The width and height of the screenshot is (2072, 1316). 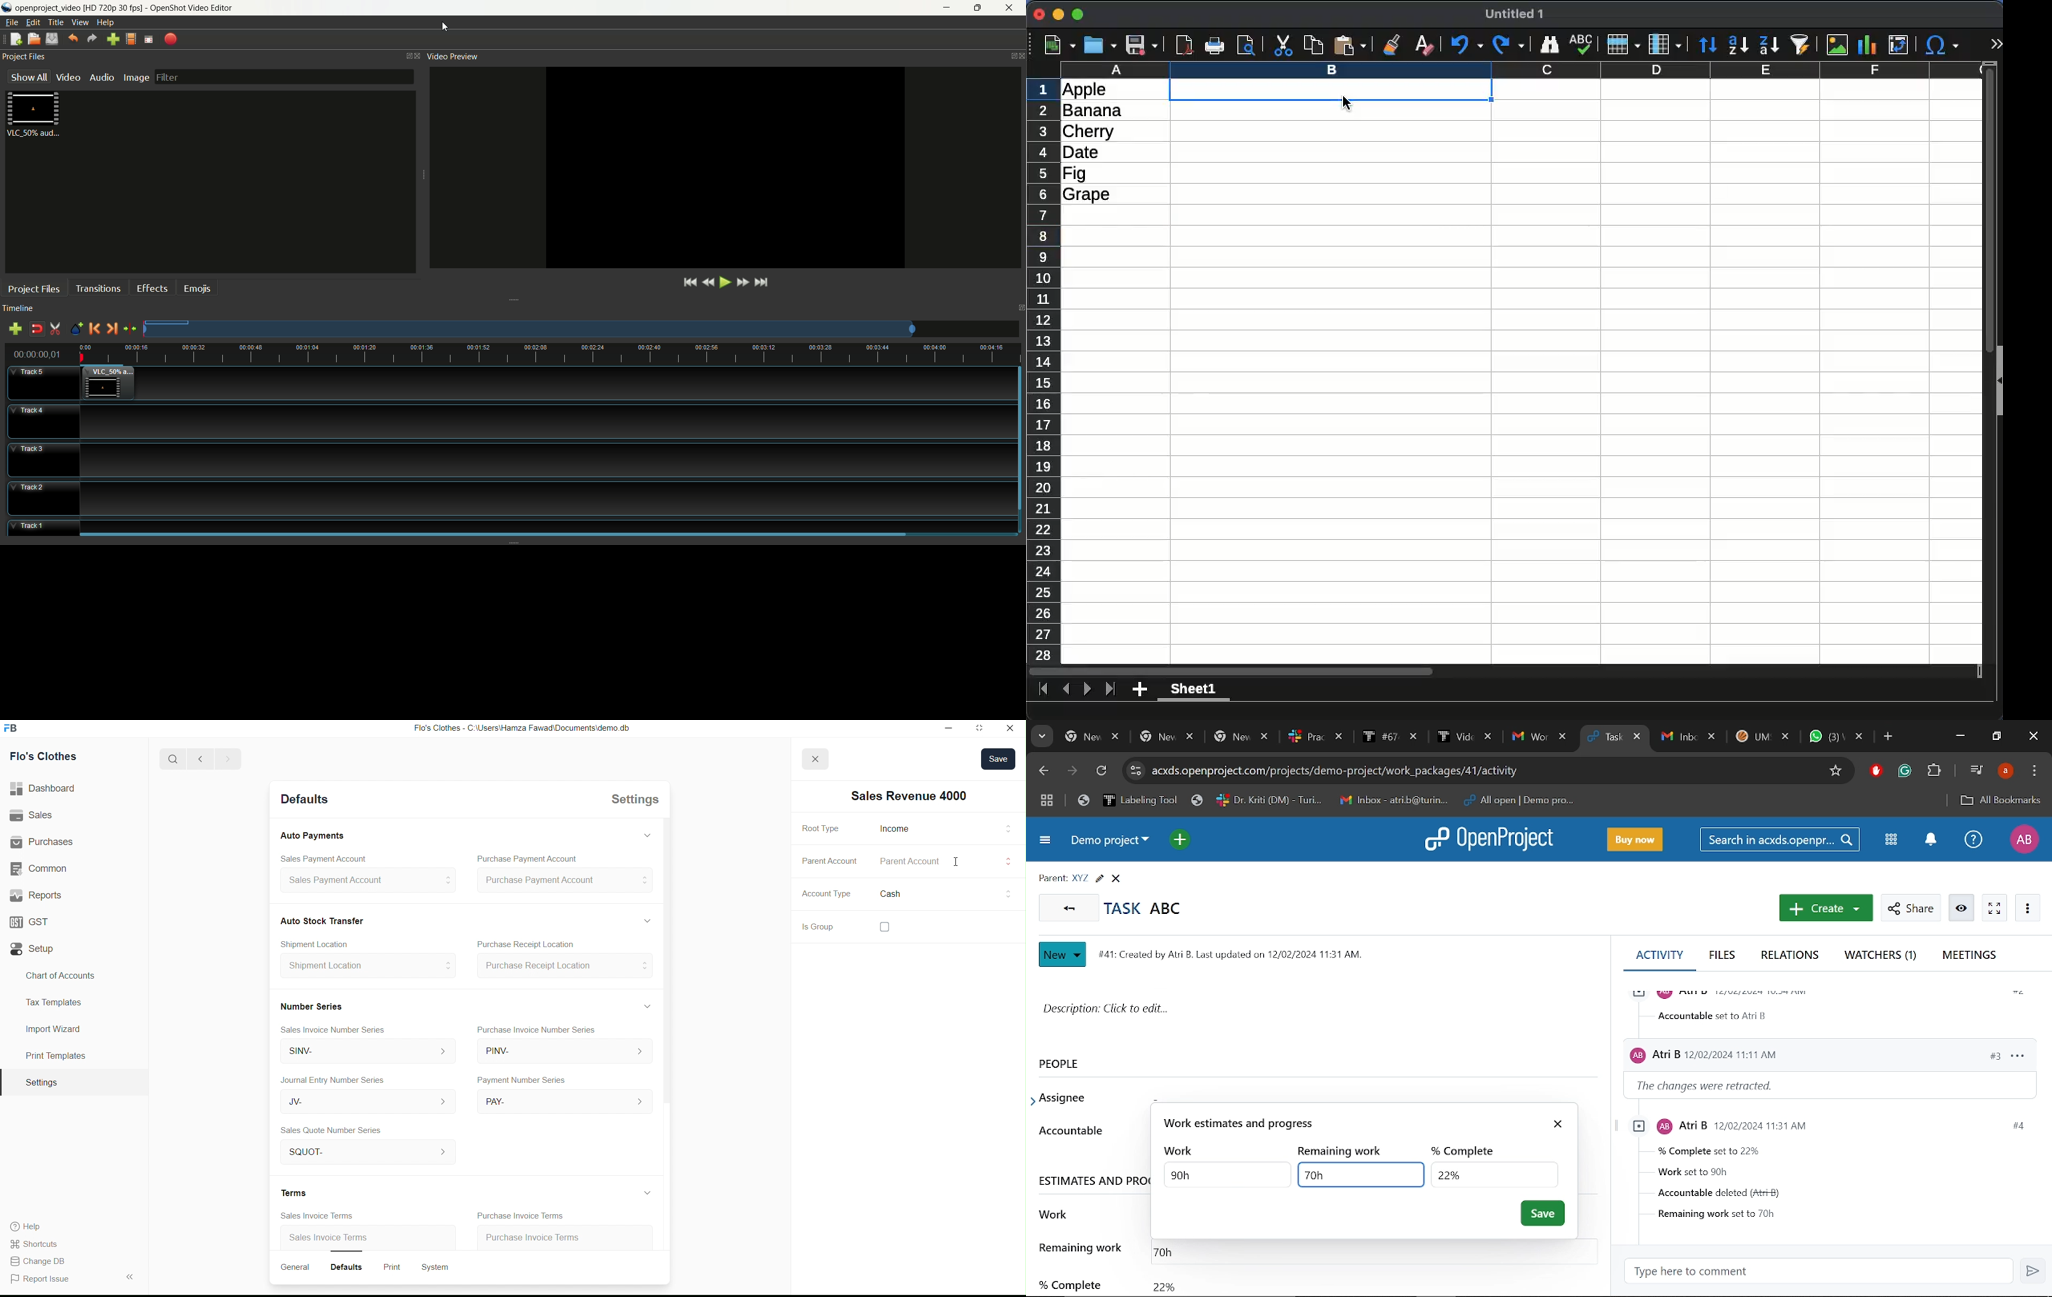 What do you see at coordinates (47, 840) in the screenshot?
I see `| Purchases` at bounding box center [47, 840].